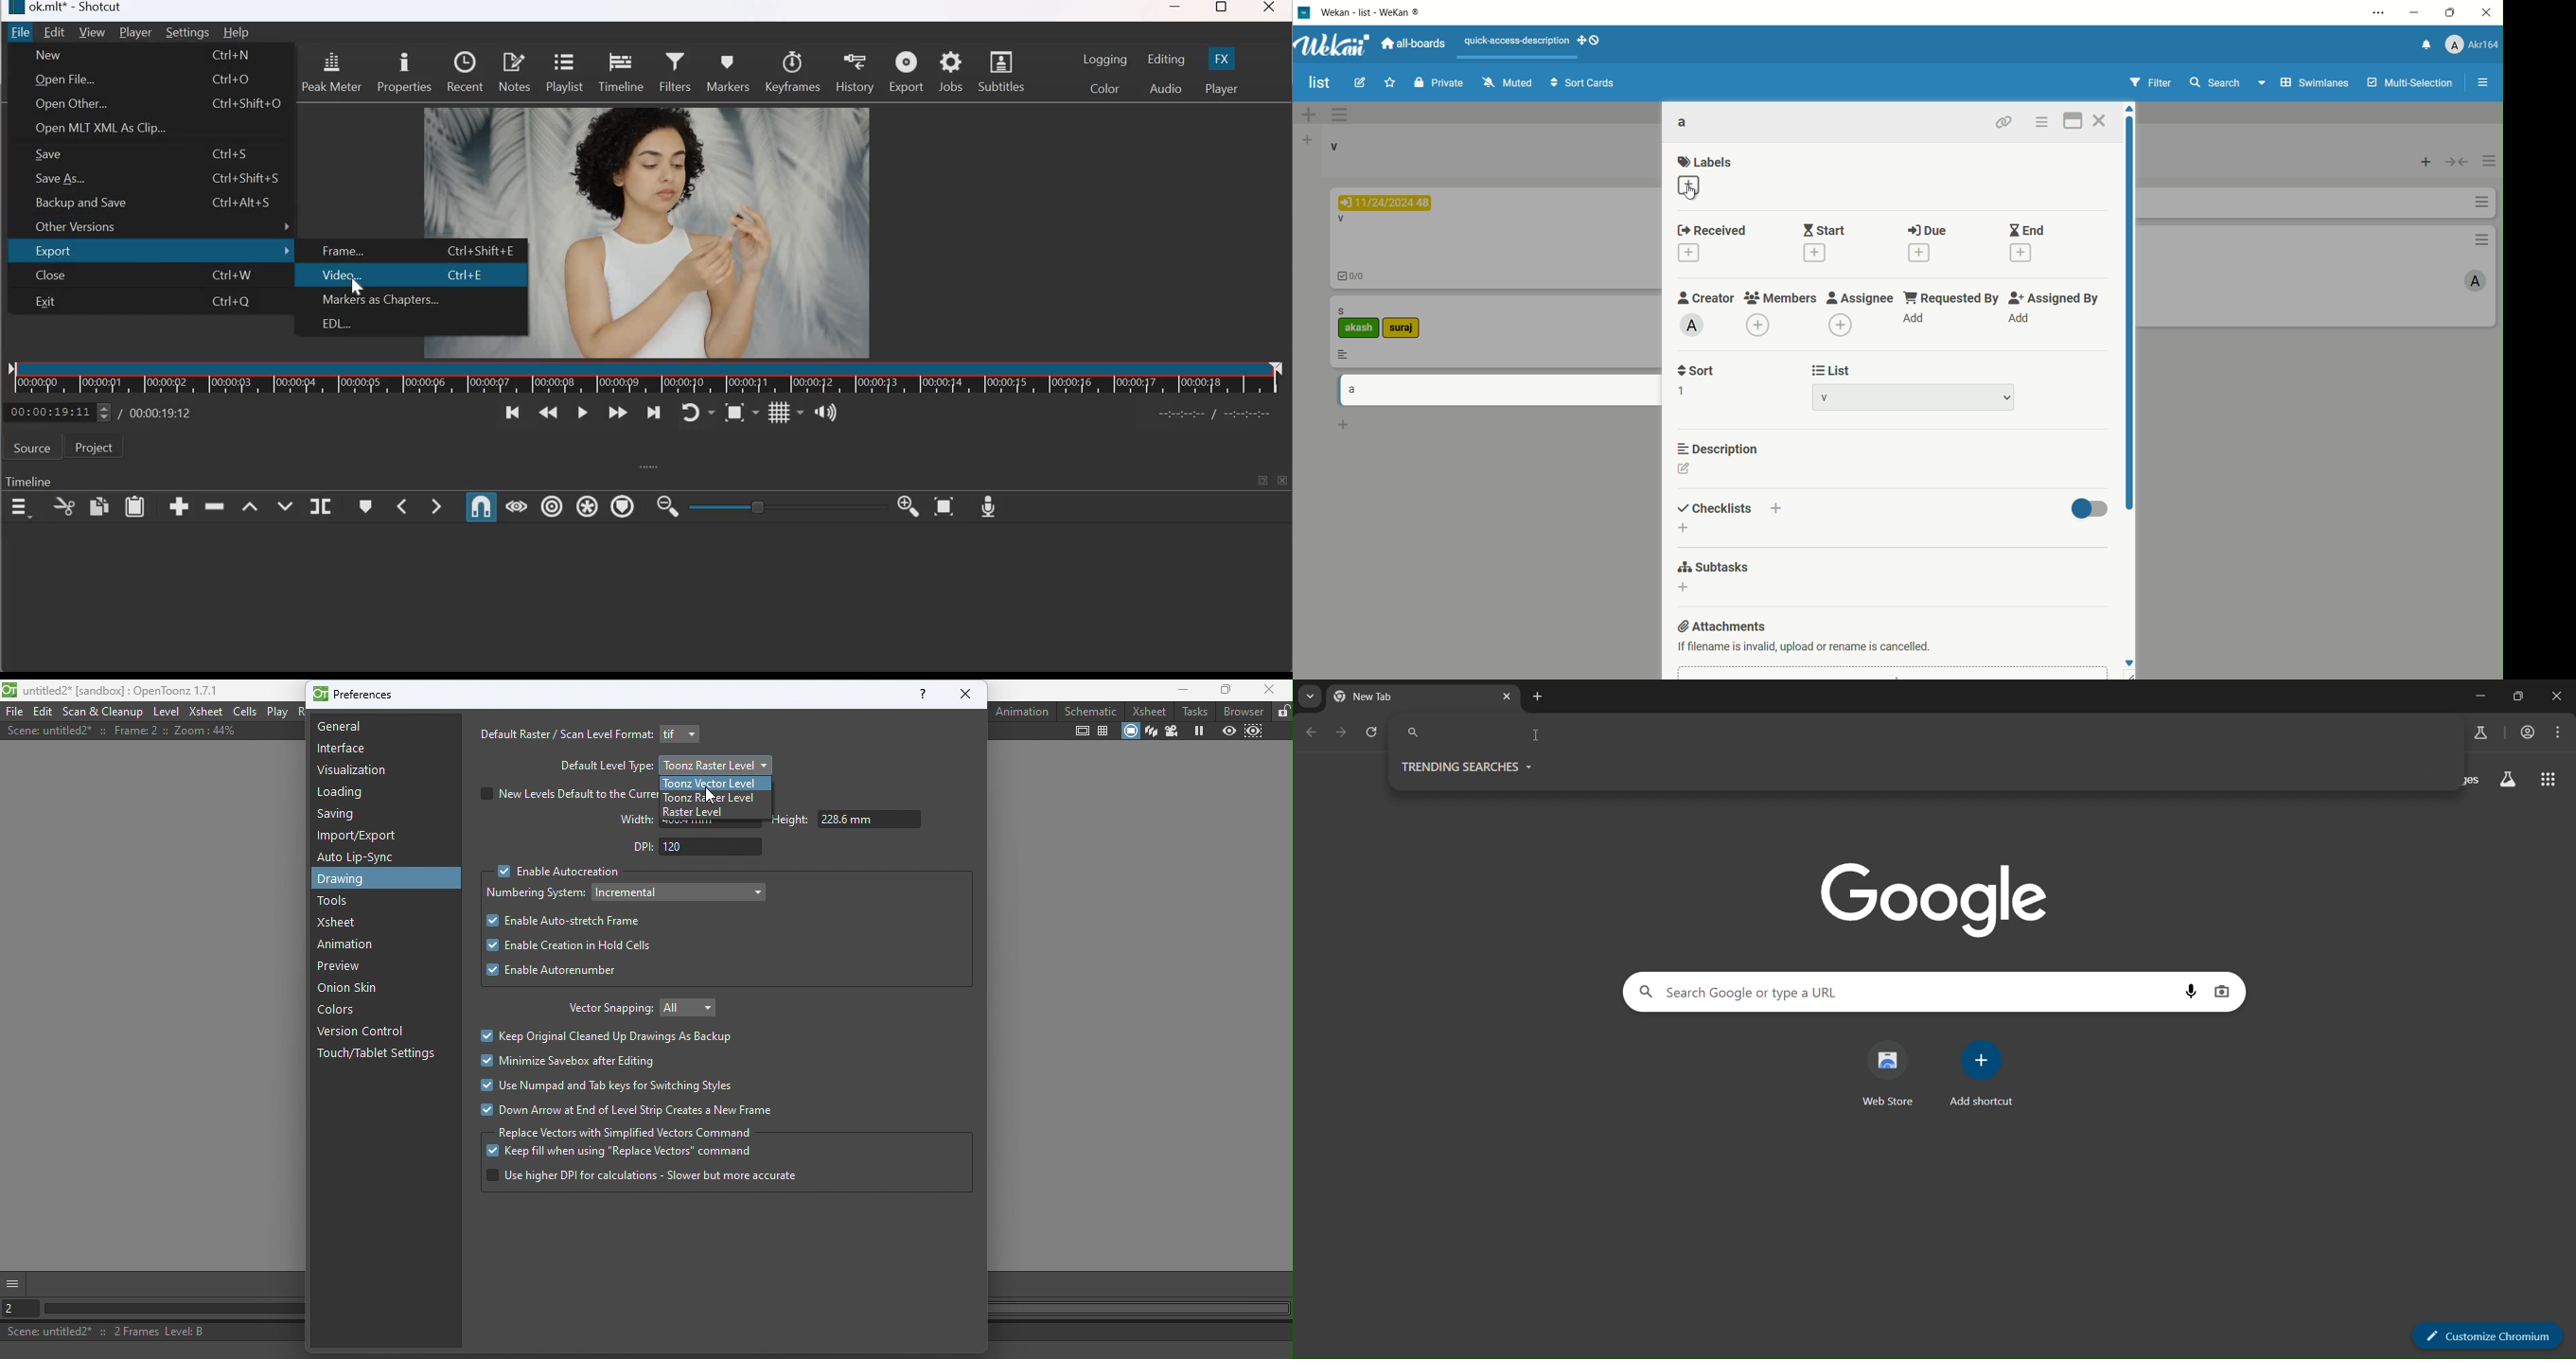 This screenshot has height=1372, width=2576. Describe the element at coordinates (246, 203) in the screenshot. I see `Ctrl+Alt+S` at that location.